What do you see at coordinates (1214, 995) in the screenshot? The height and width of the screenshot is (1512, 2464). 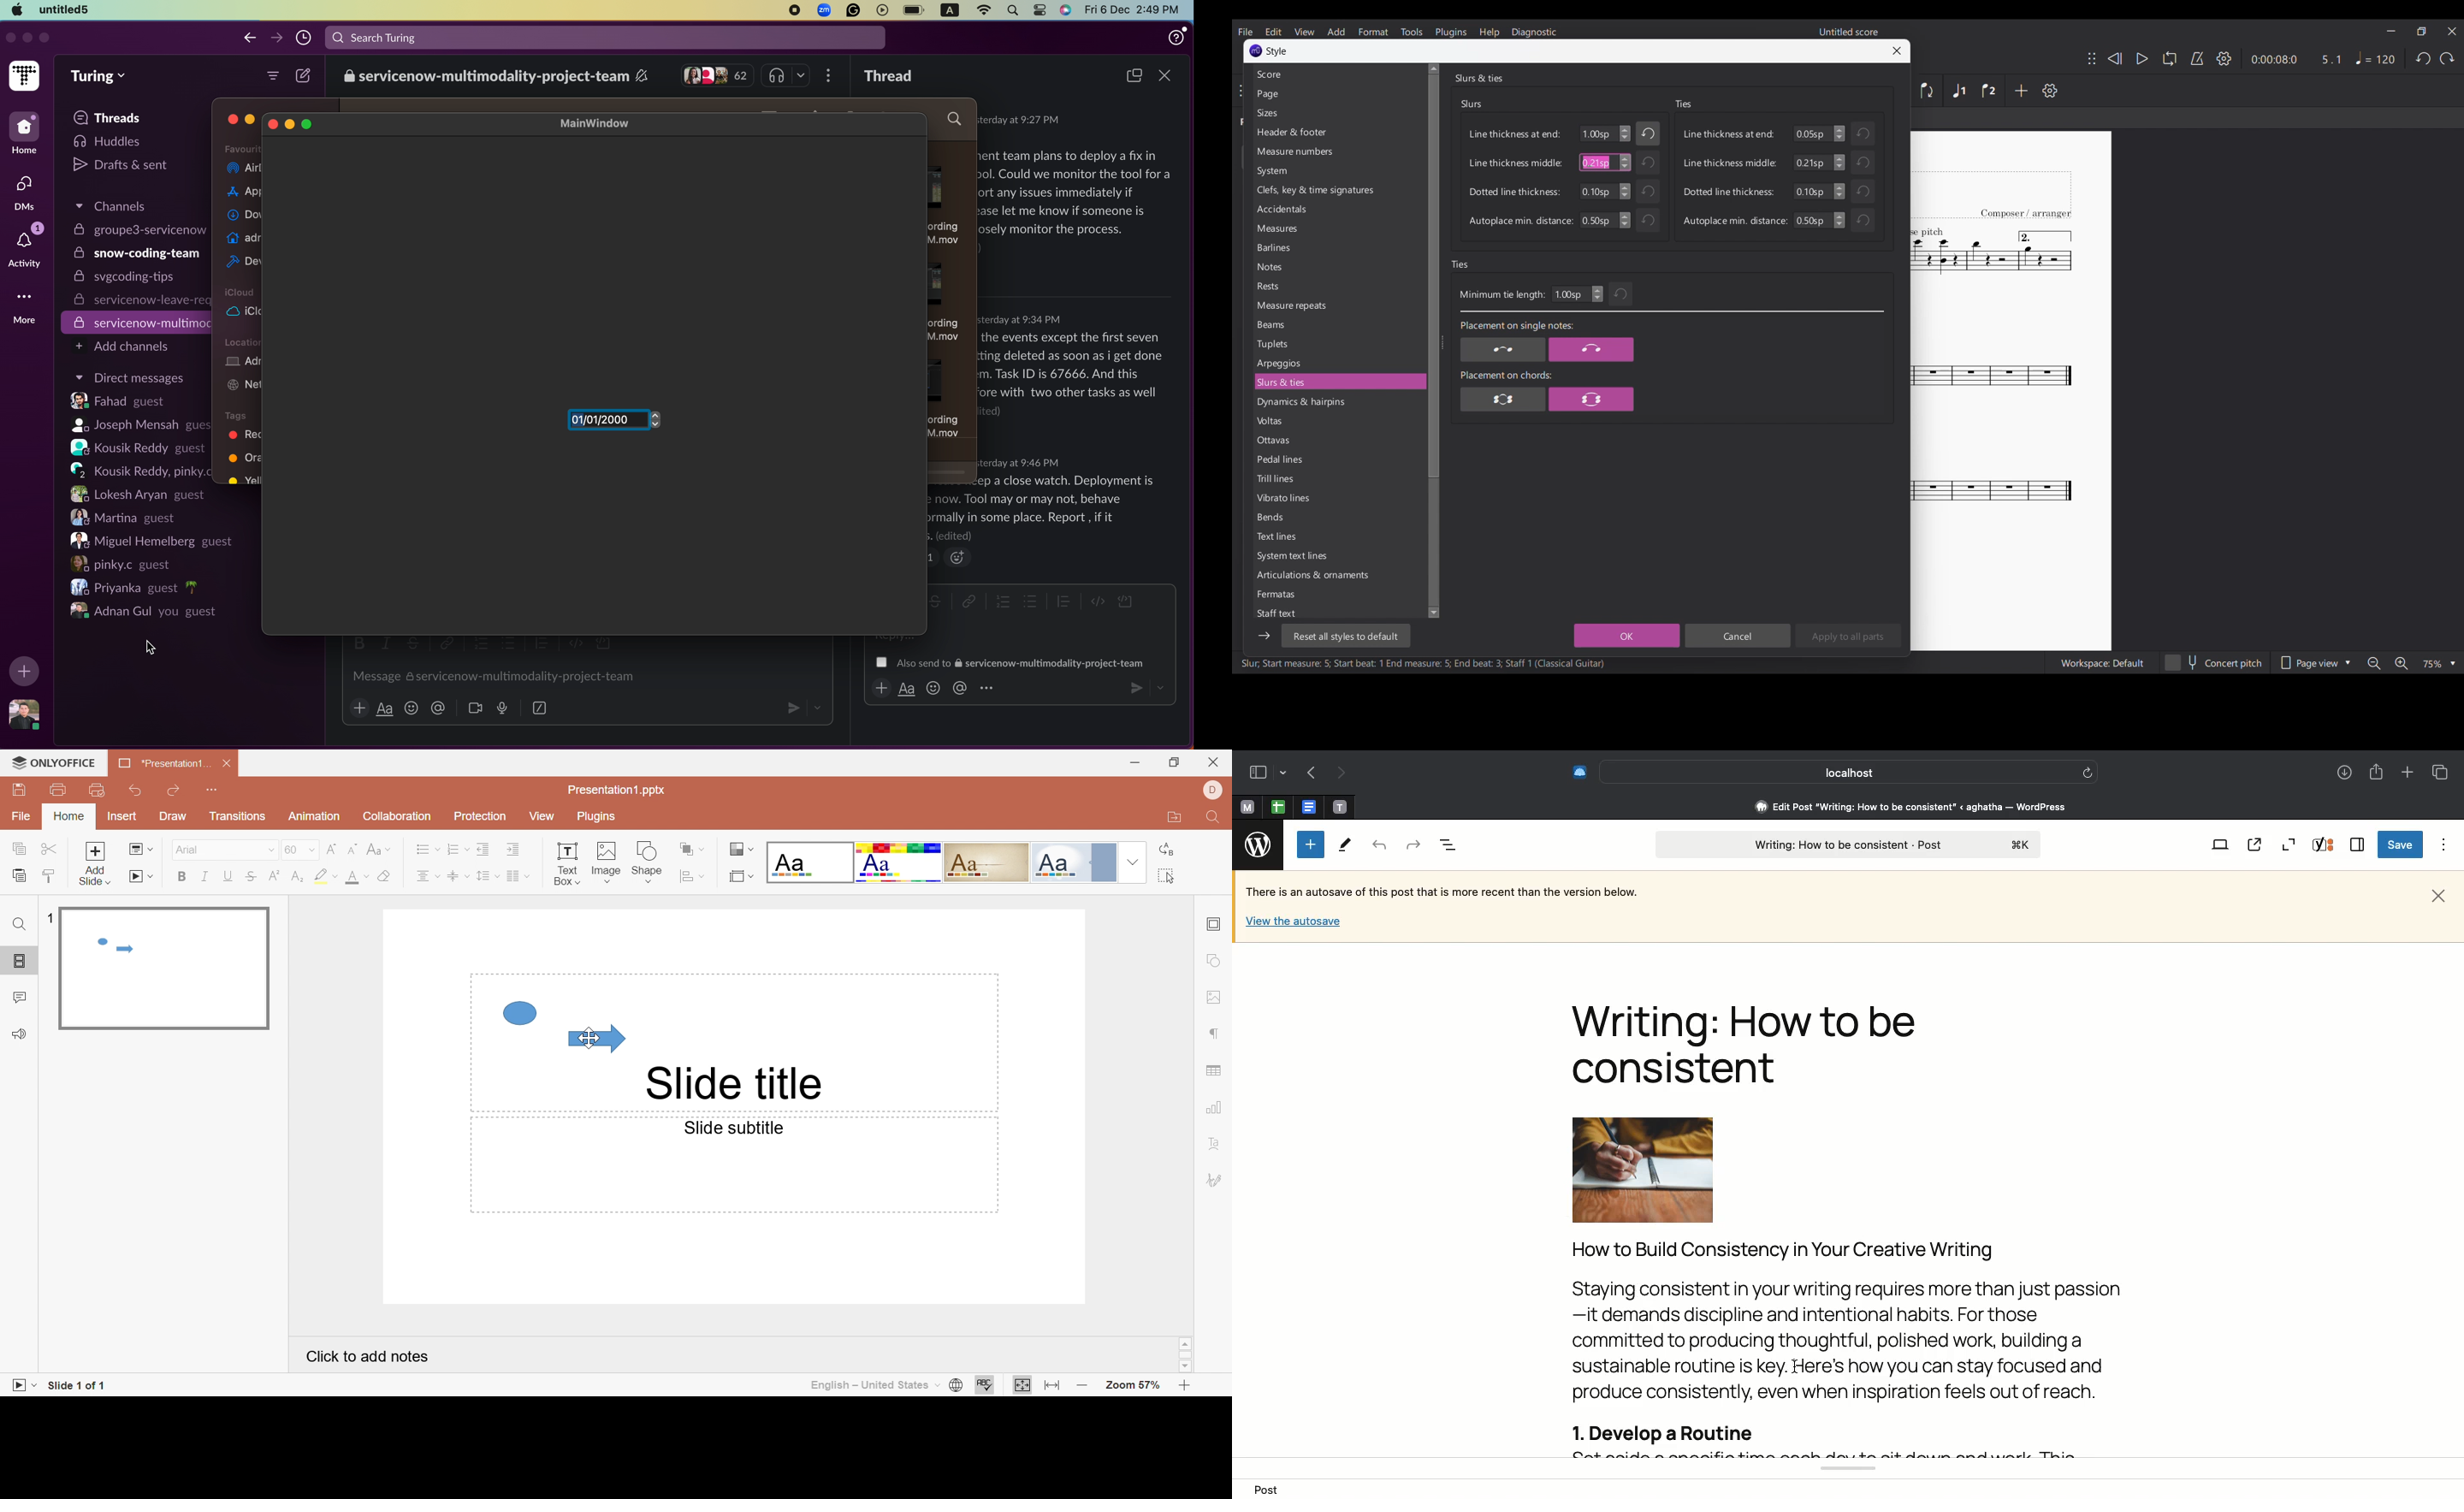 I see `image settings` at bounding box center [1214, 995].